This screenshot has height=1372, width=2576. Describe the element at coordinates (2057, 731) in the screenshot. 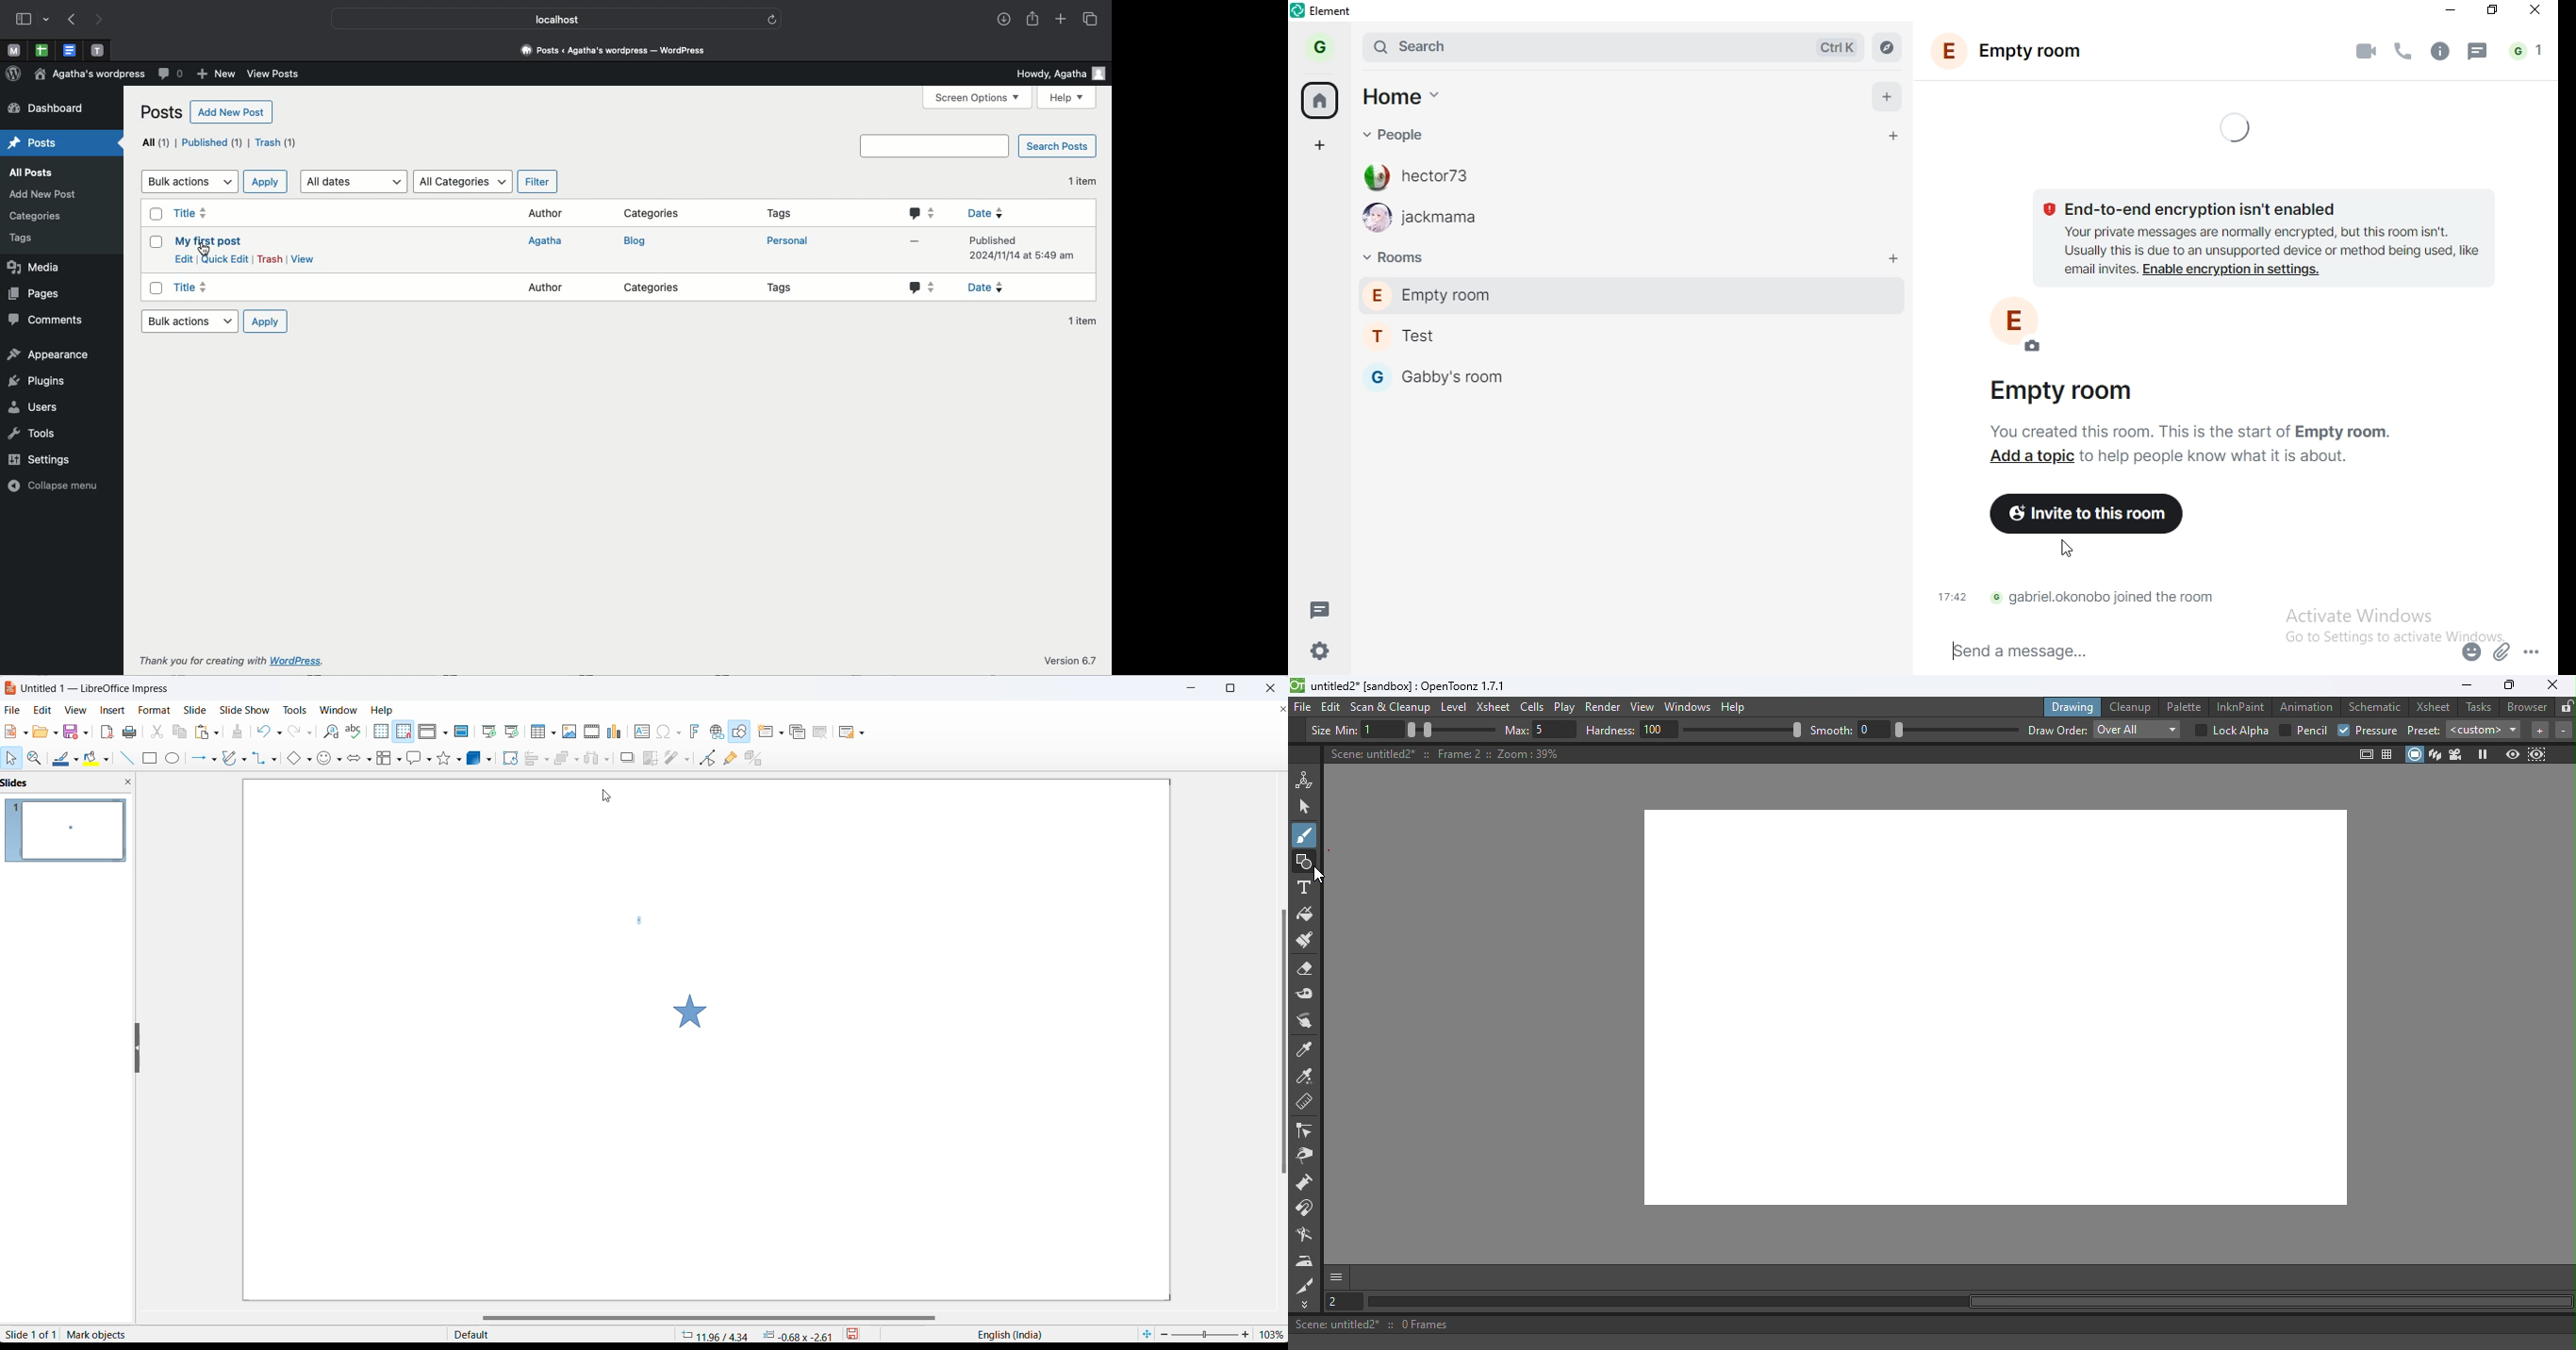

I see `Draw order` at that location.